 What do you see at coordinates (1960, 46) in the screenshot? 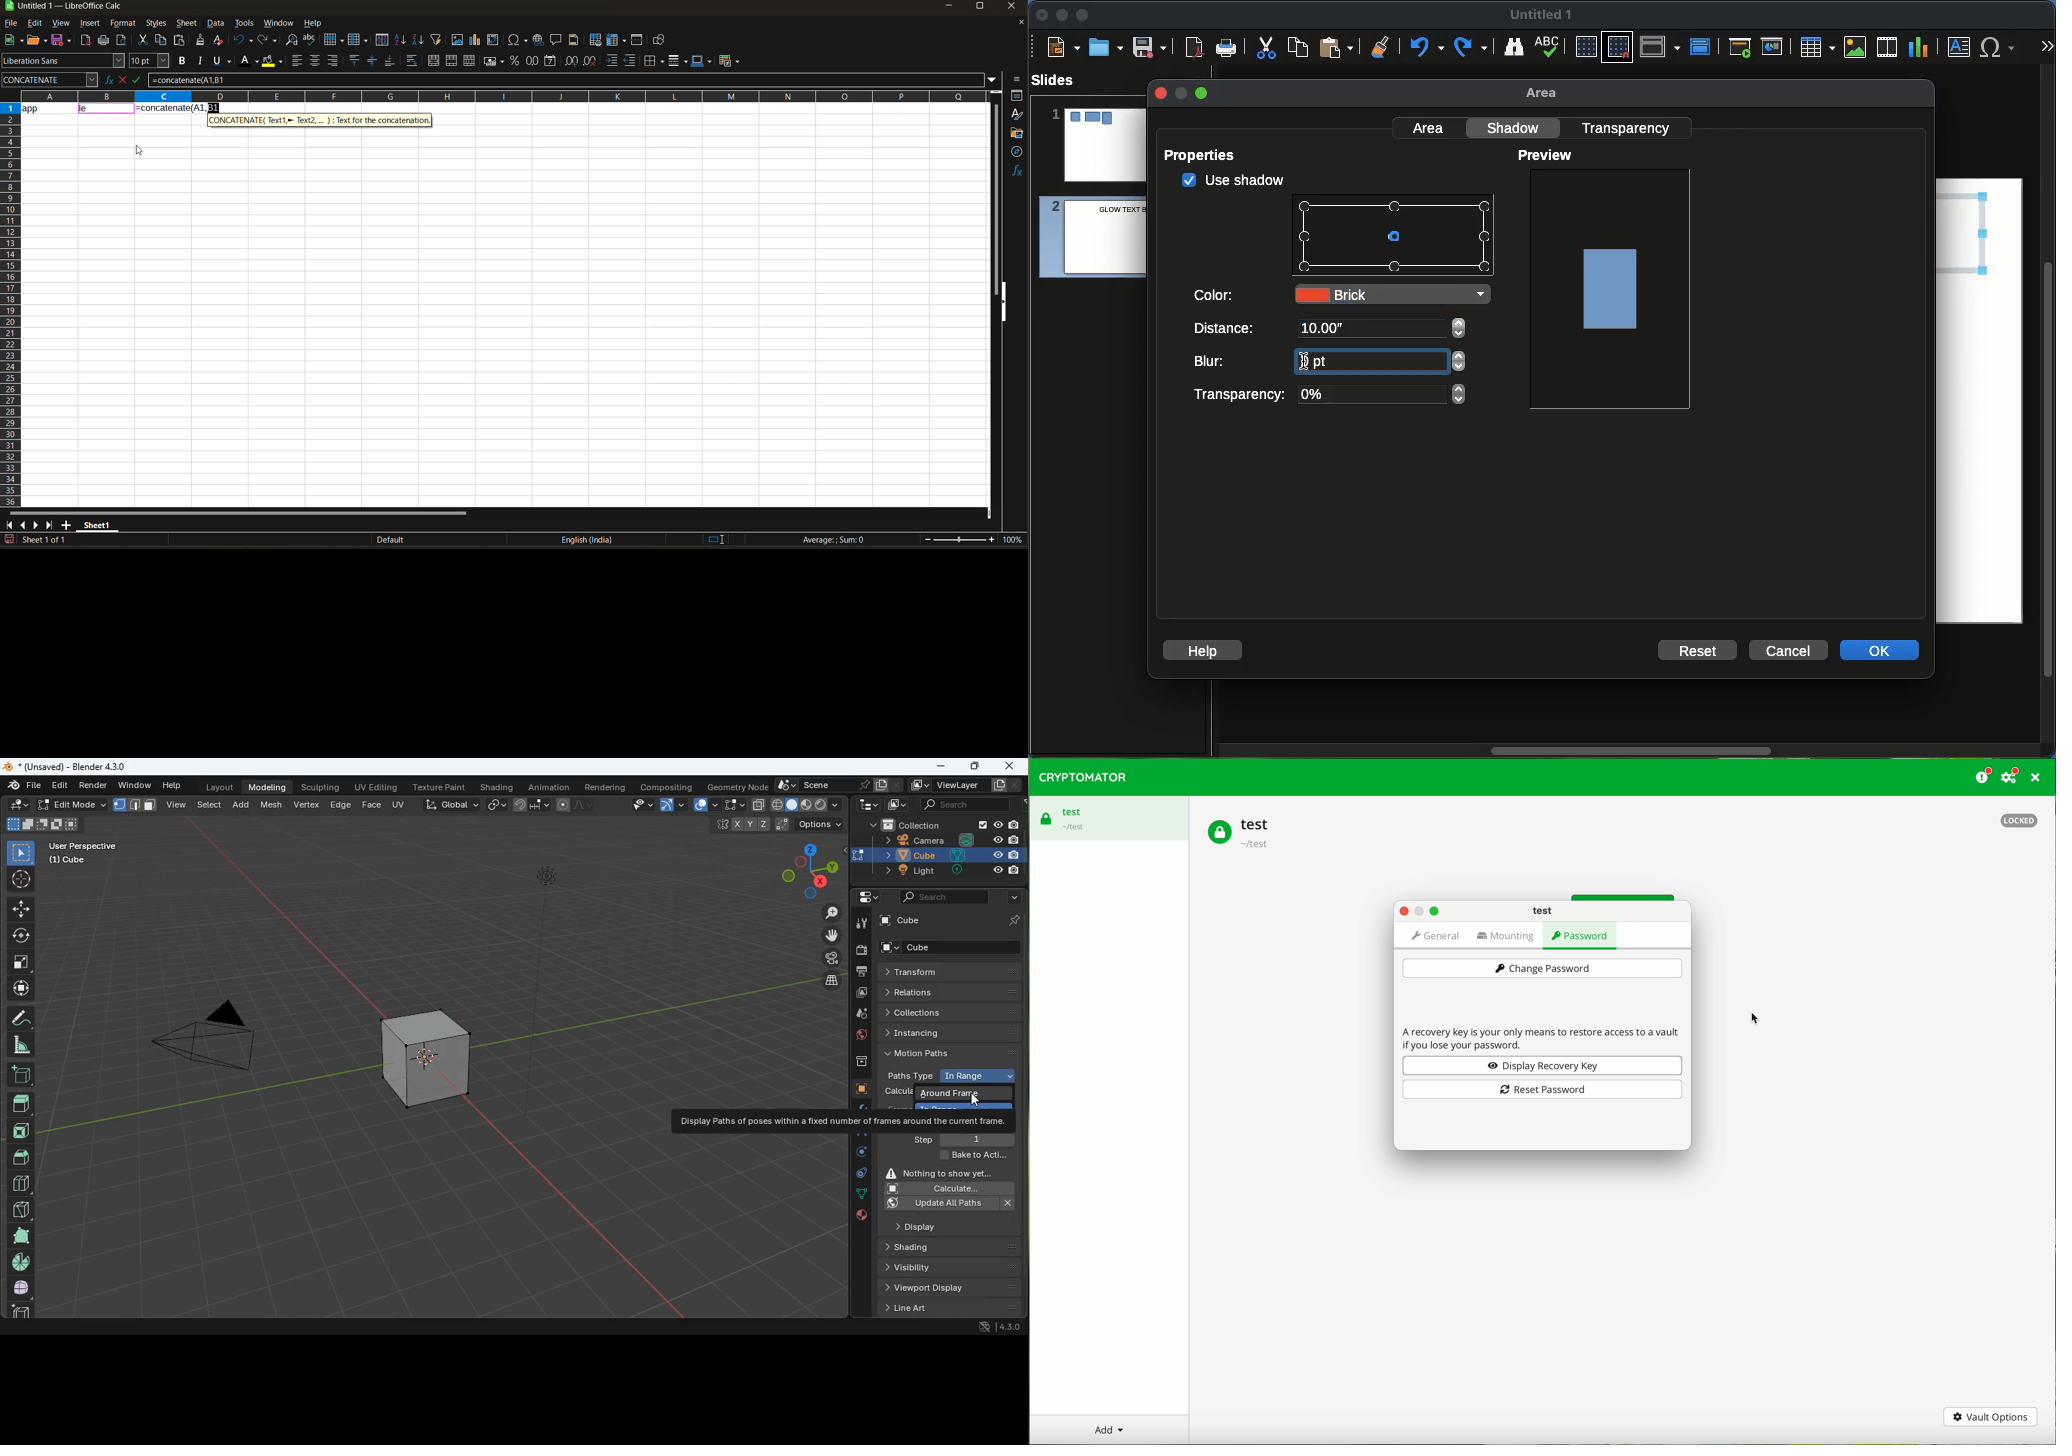
I see `Textbox` at bounding box center [1960, 46].